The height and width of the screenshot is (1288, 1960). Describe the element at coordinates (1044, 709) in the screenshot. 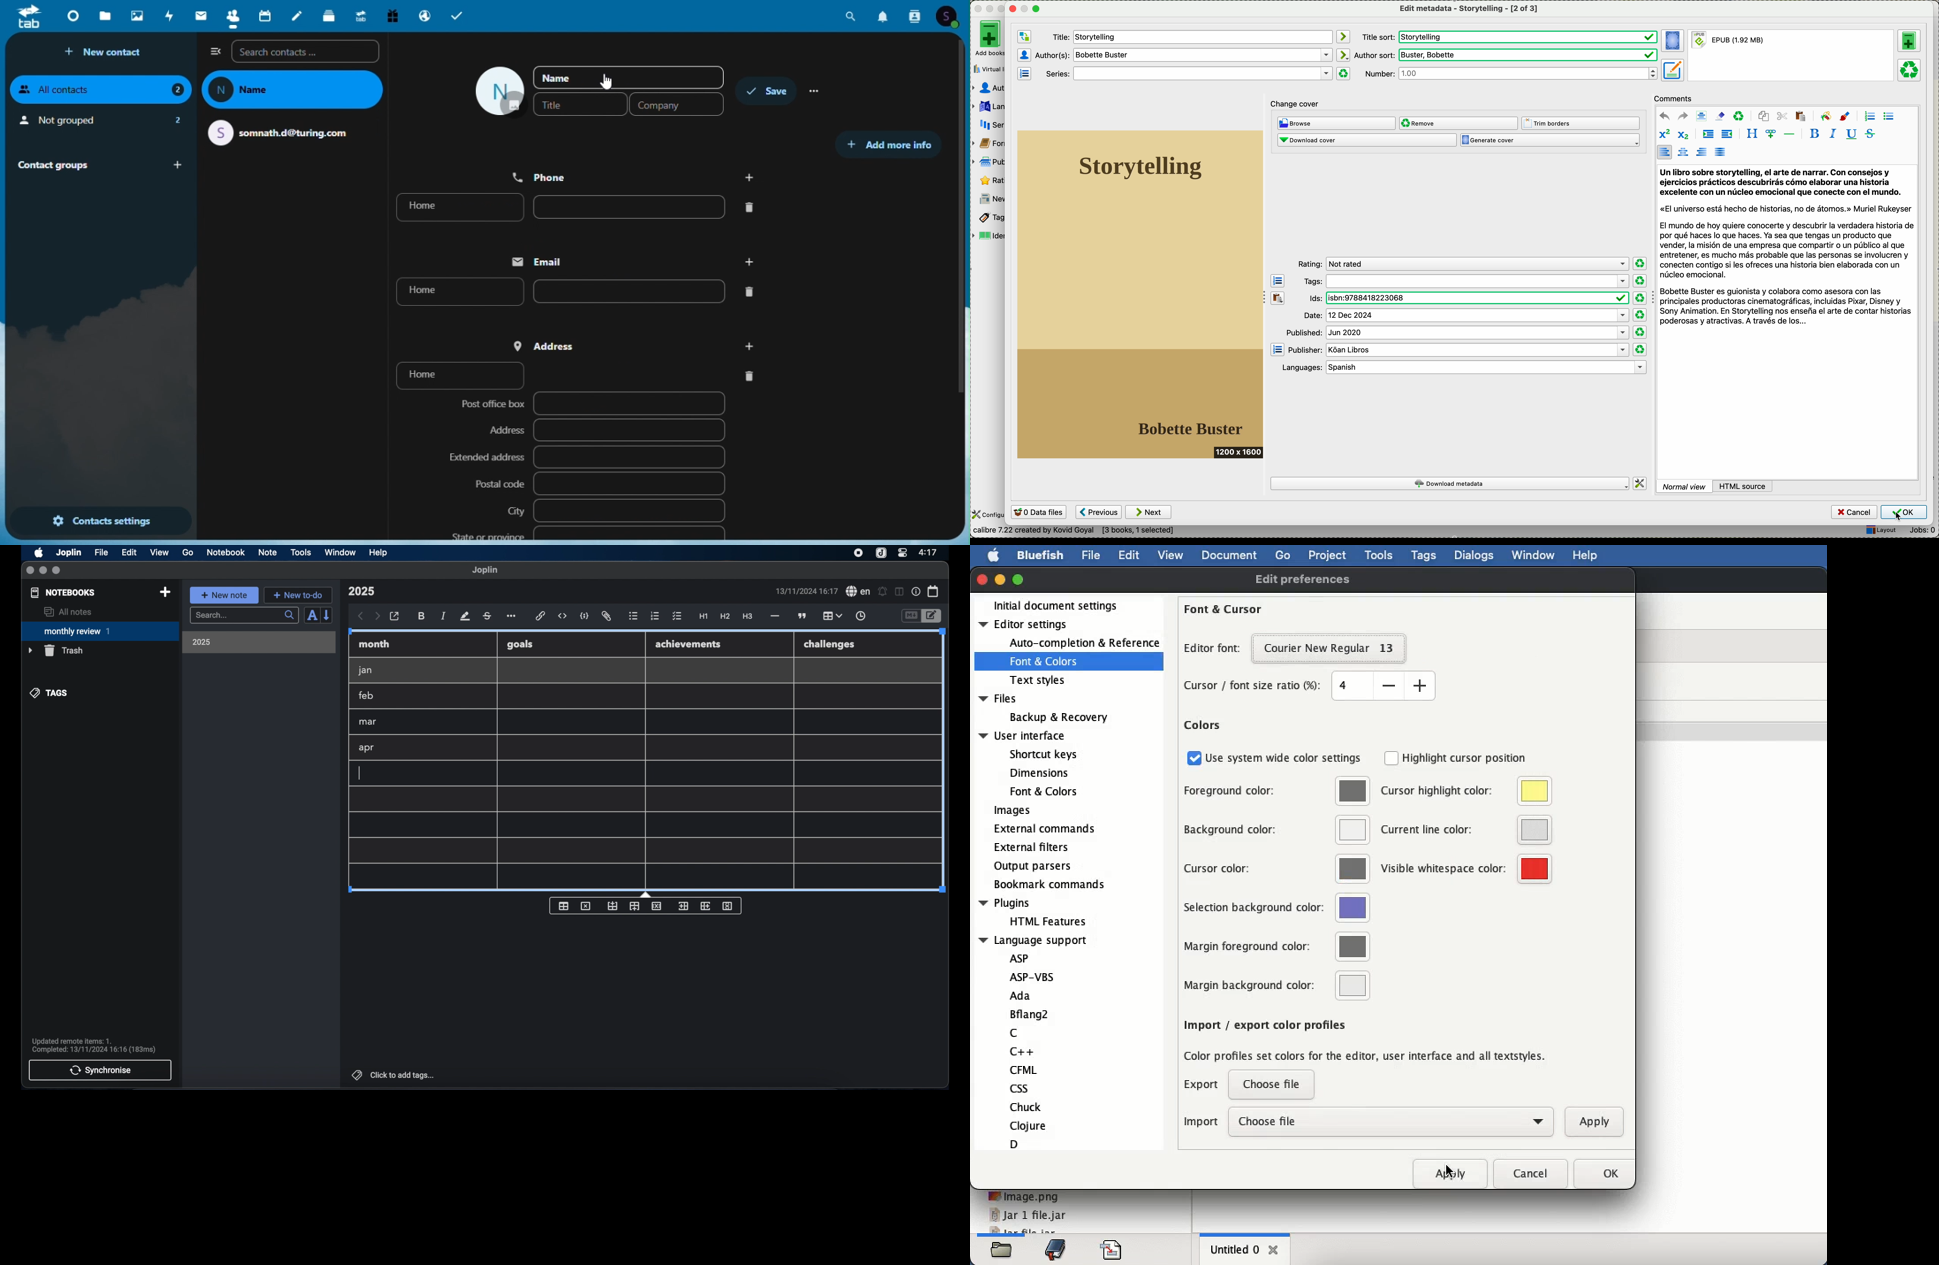

I see `files` at that location.